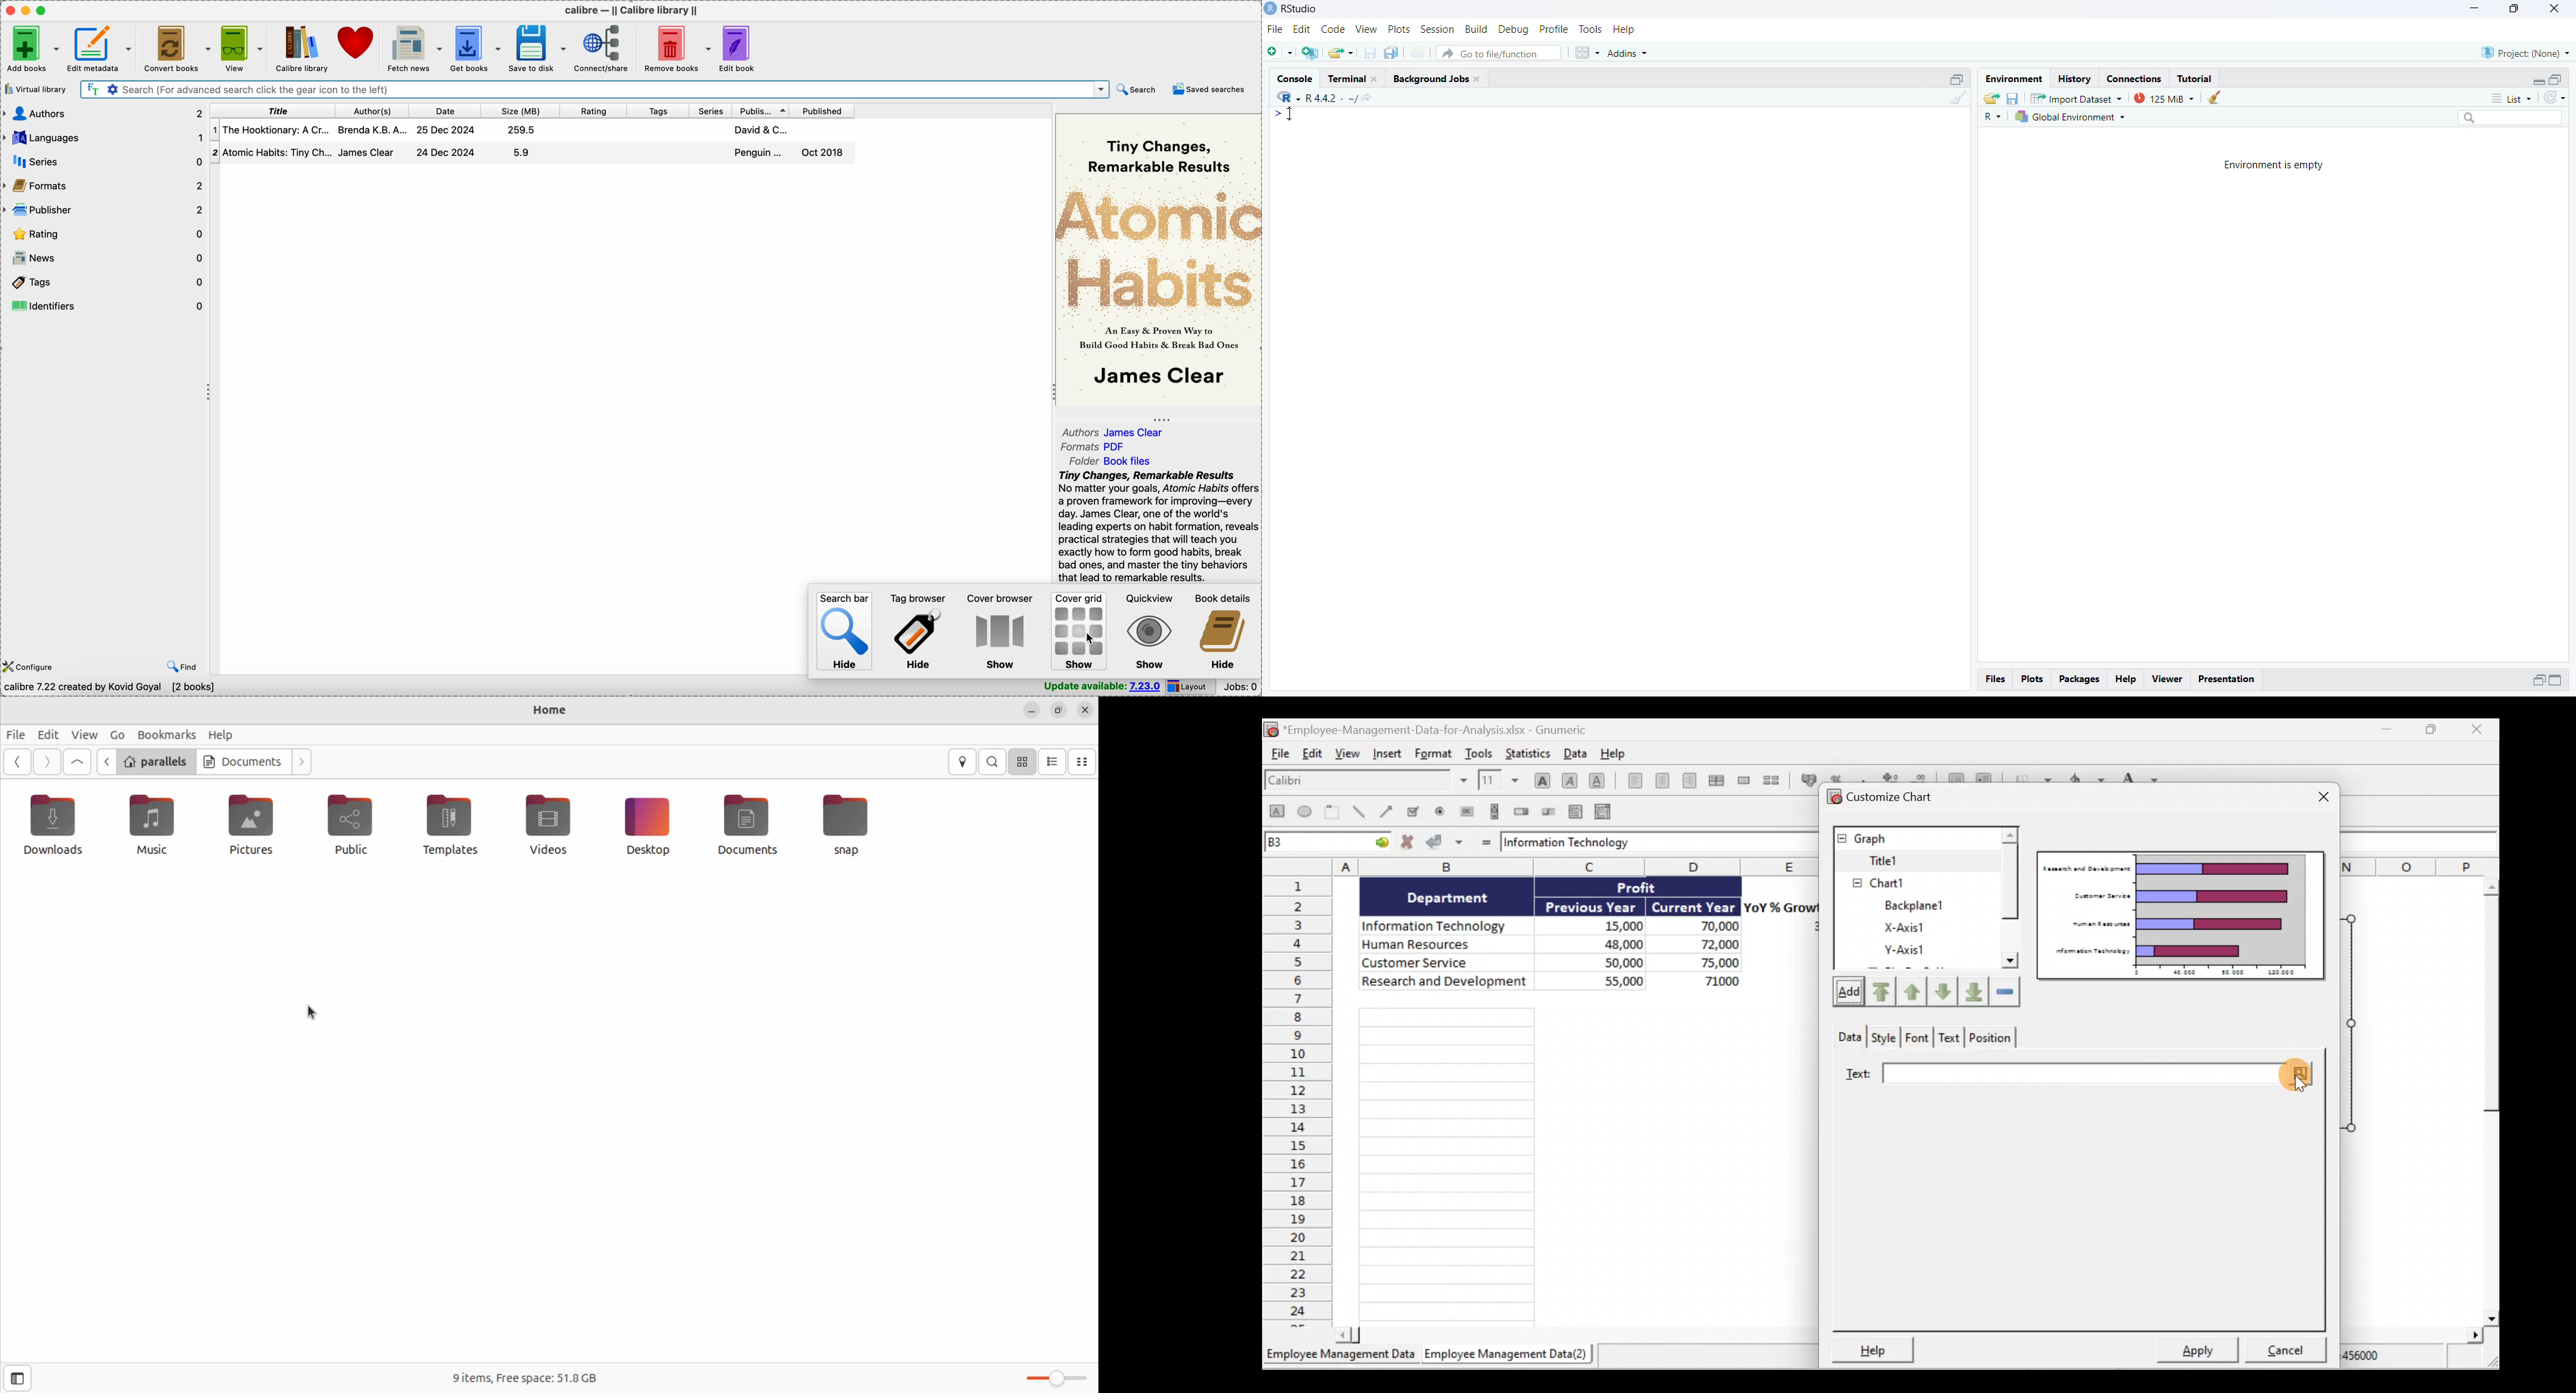  What do you see at coordinates (1441, 78) in the screenshot?
I see `Background Jobs` at bounding box center [1441, 78].